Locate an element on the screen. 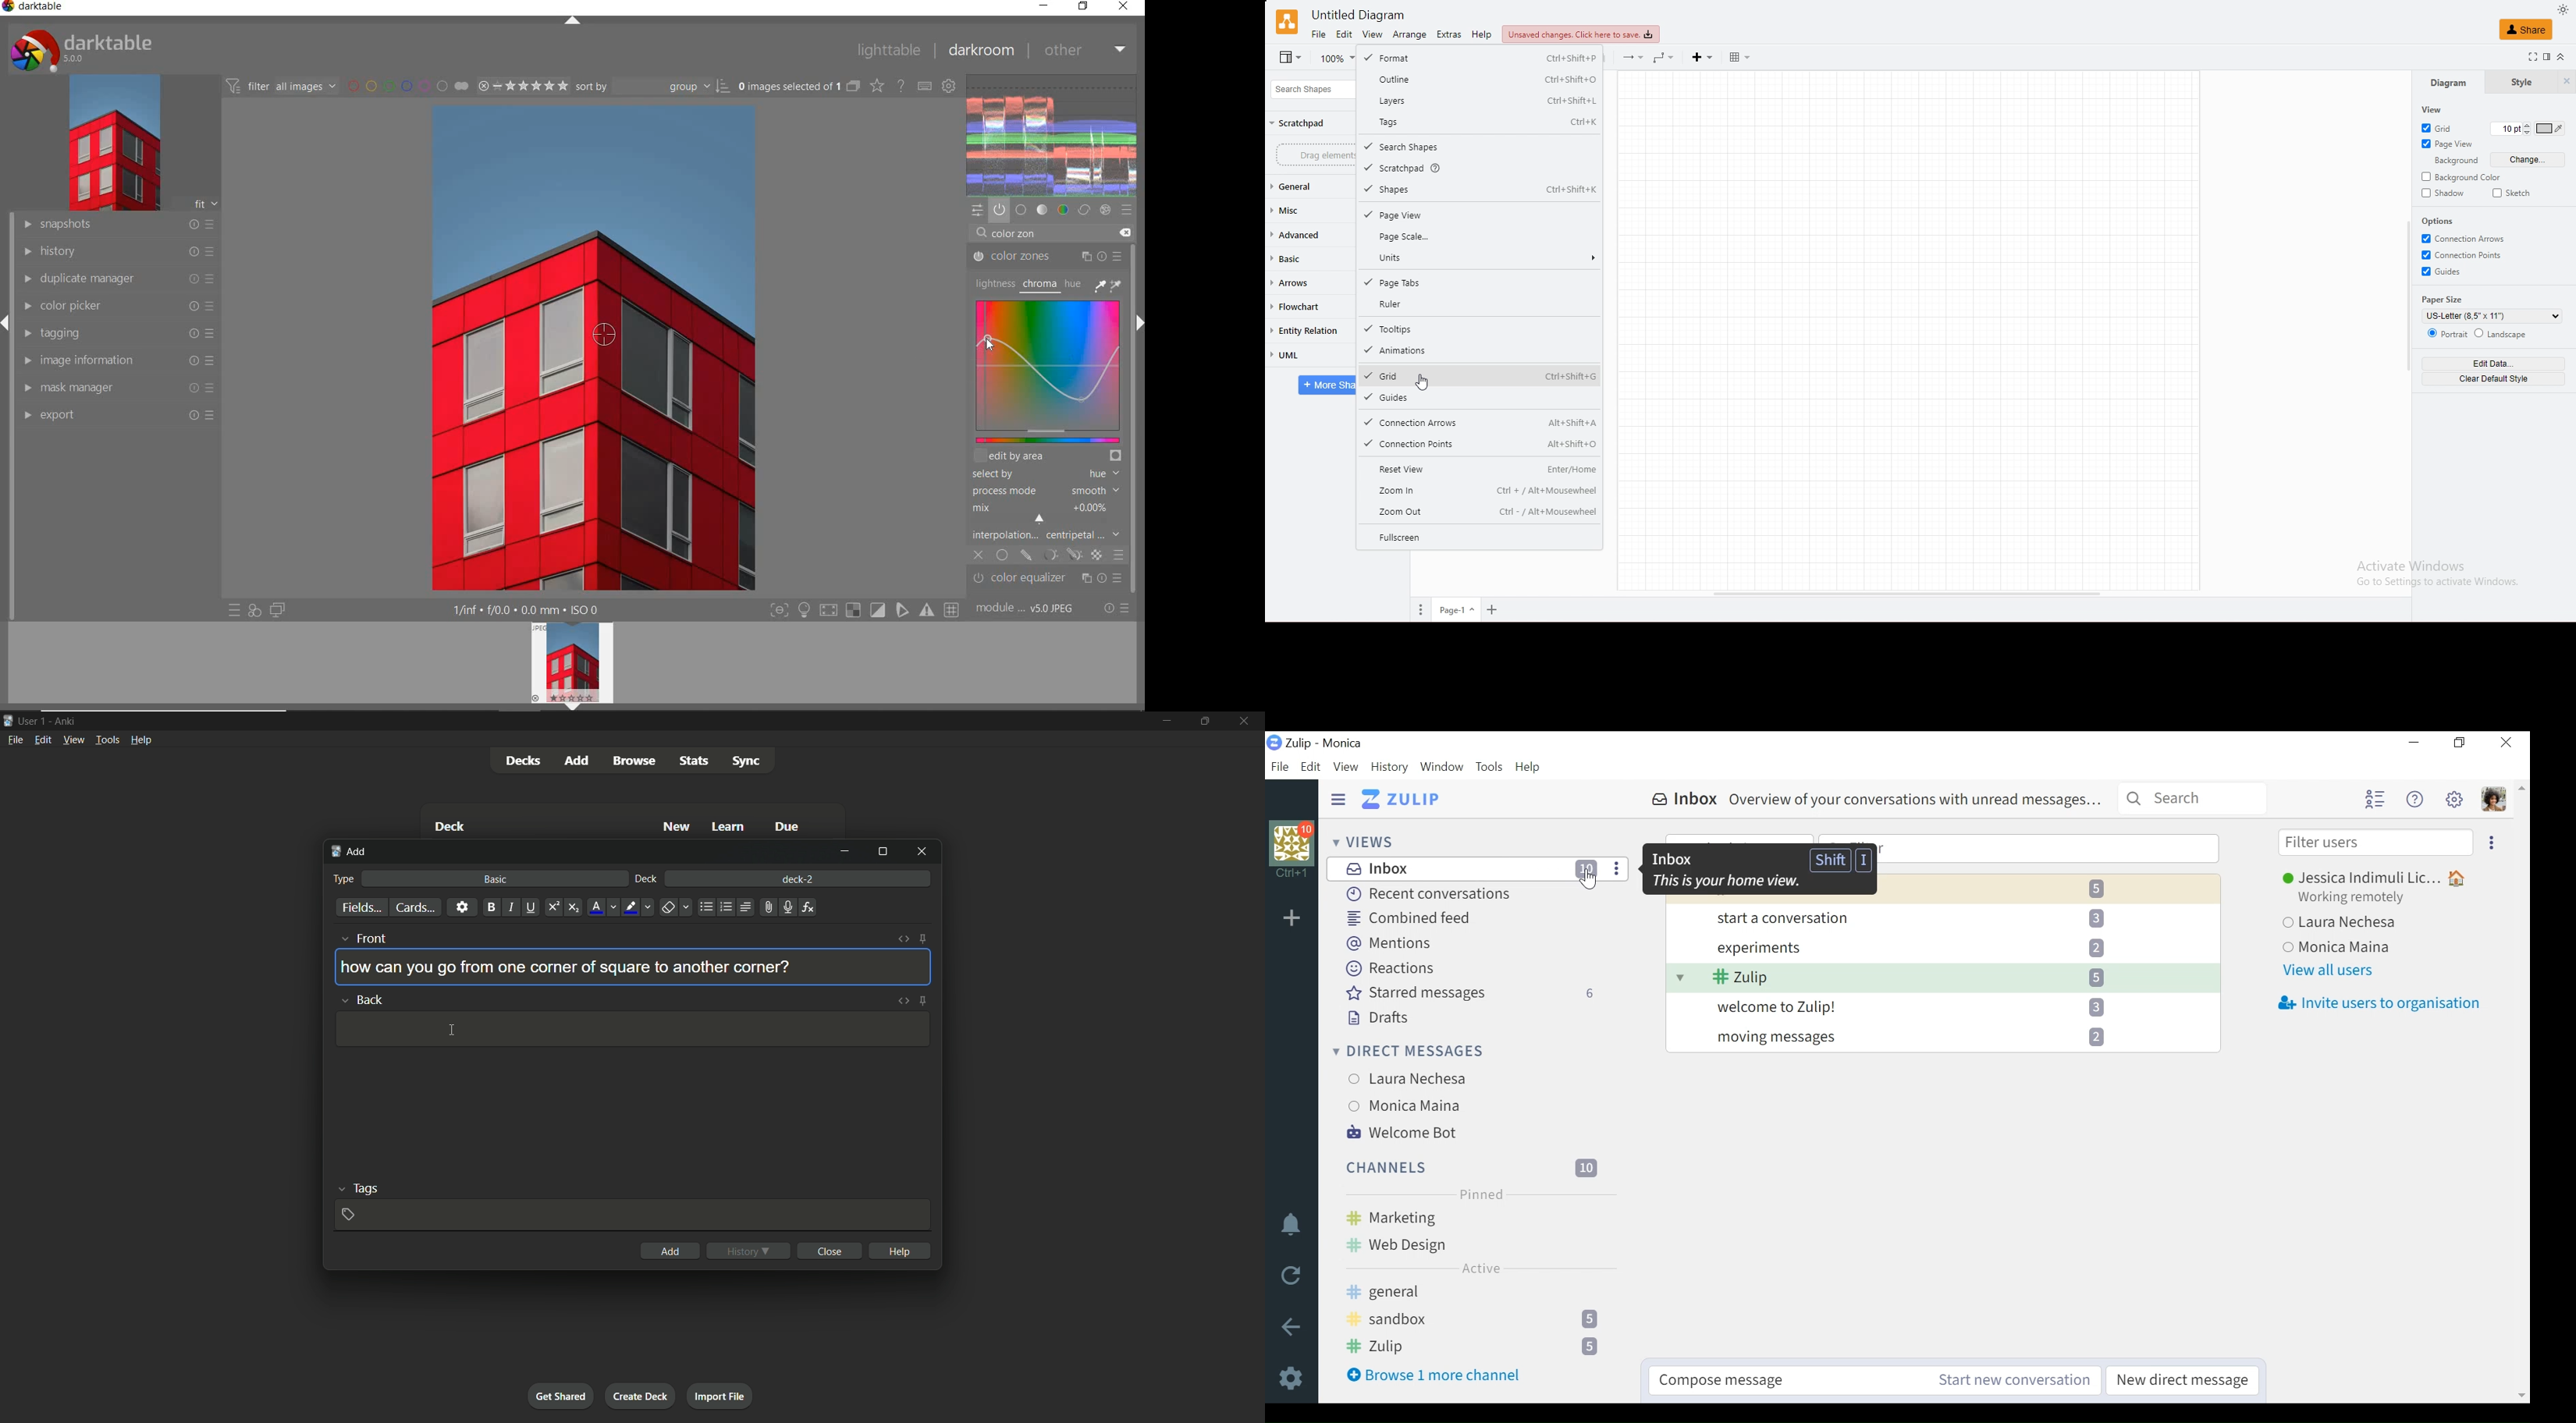  settings is located at coordinates (462, 908).